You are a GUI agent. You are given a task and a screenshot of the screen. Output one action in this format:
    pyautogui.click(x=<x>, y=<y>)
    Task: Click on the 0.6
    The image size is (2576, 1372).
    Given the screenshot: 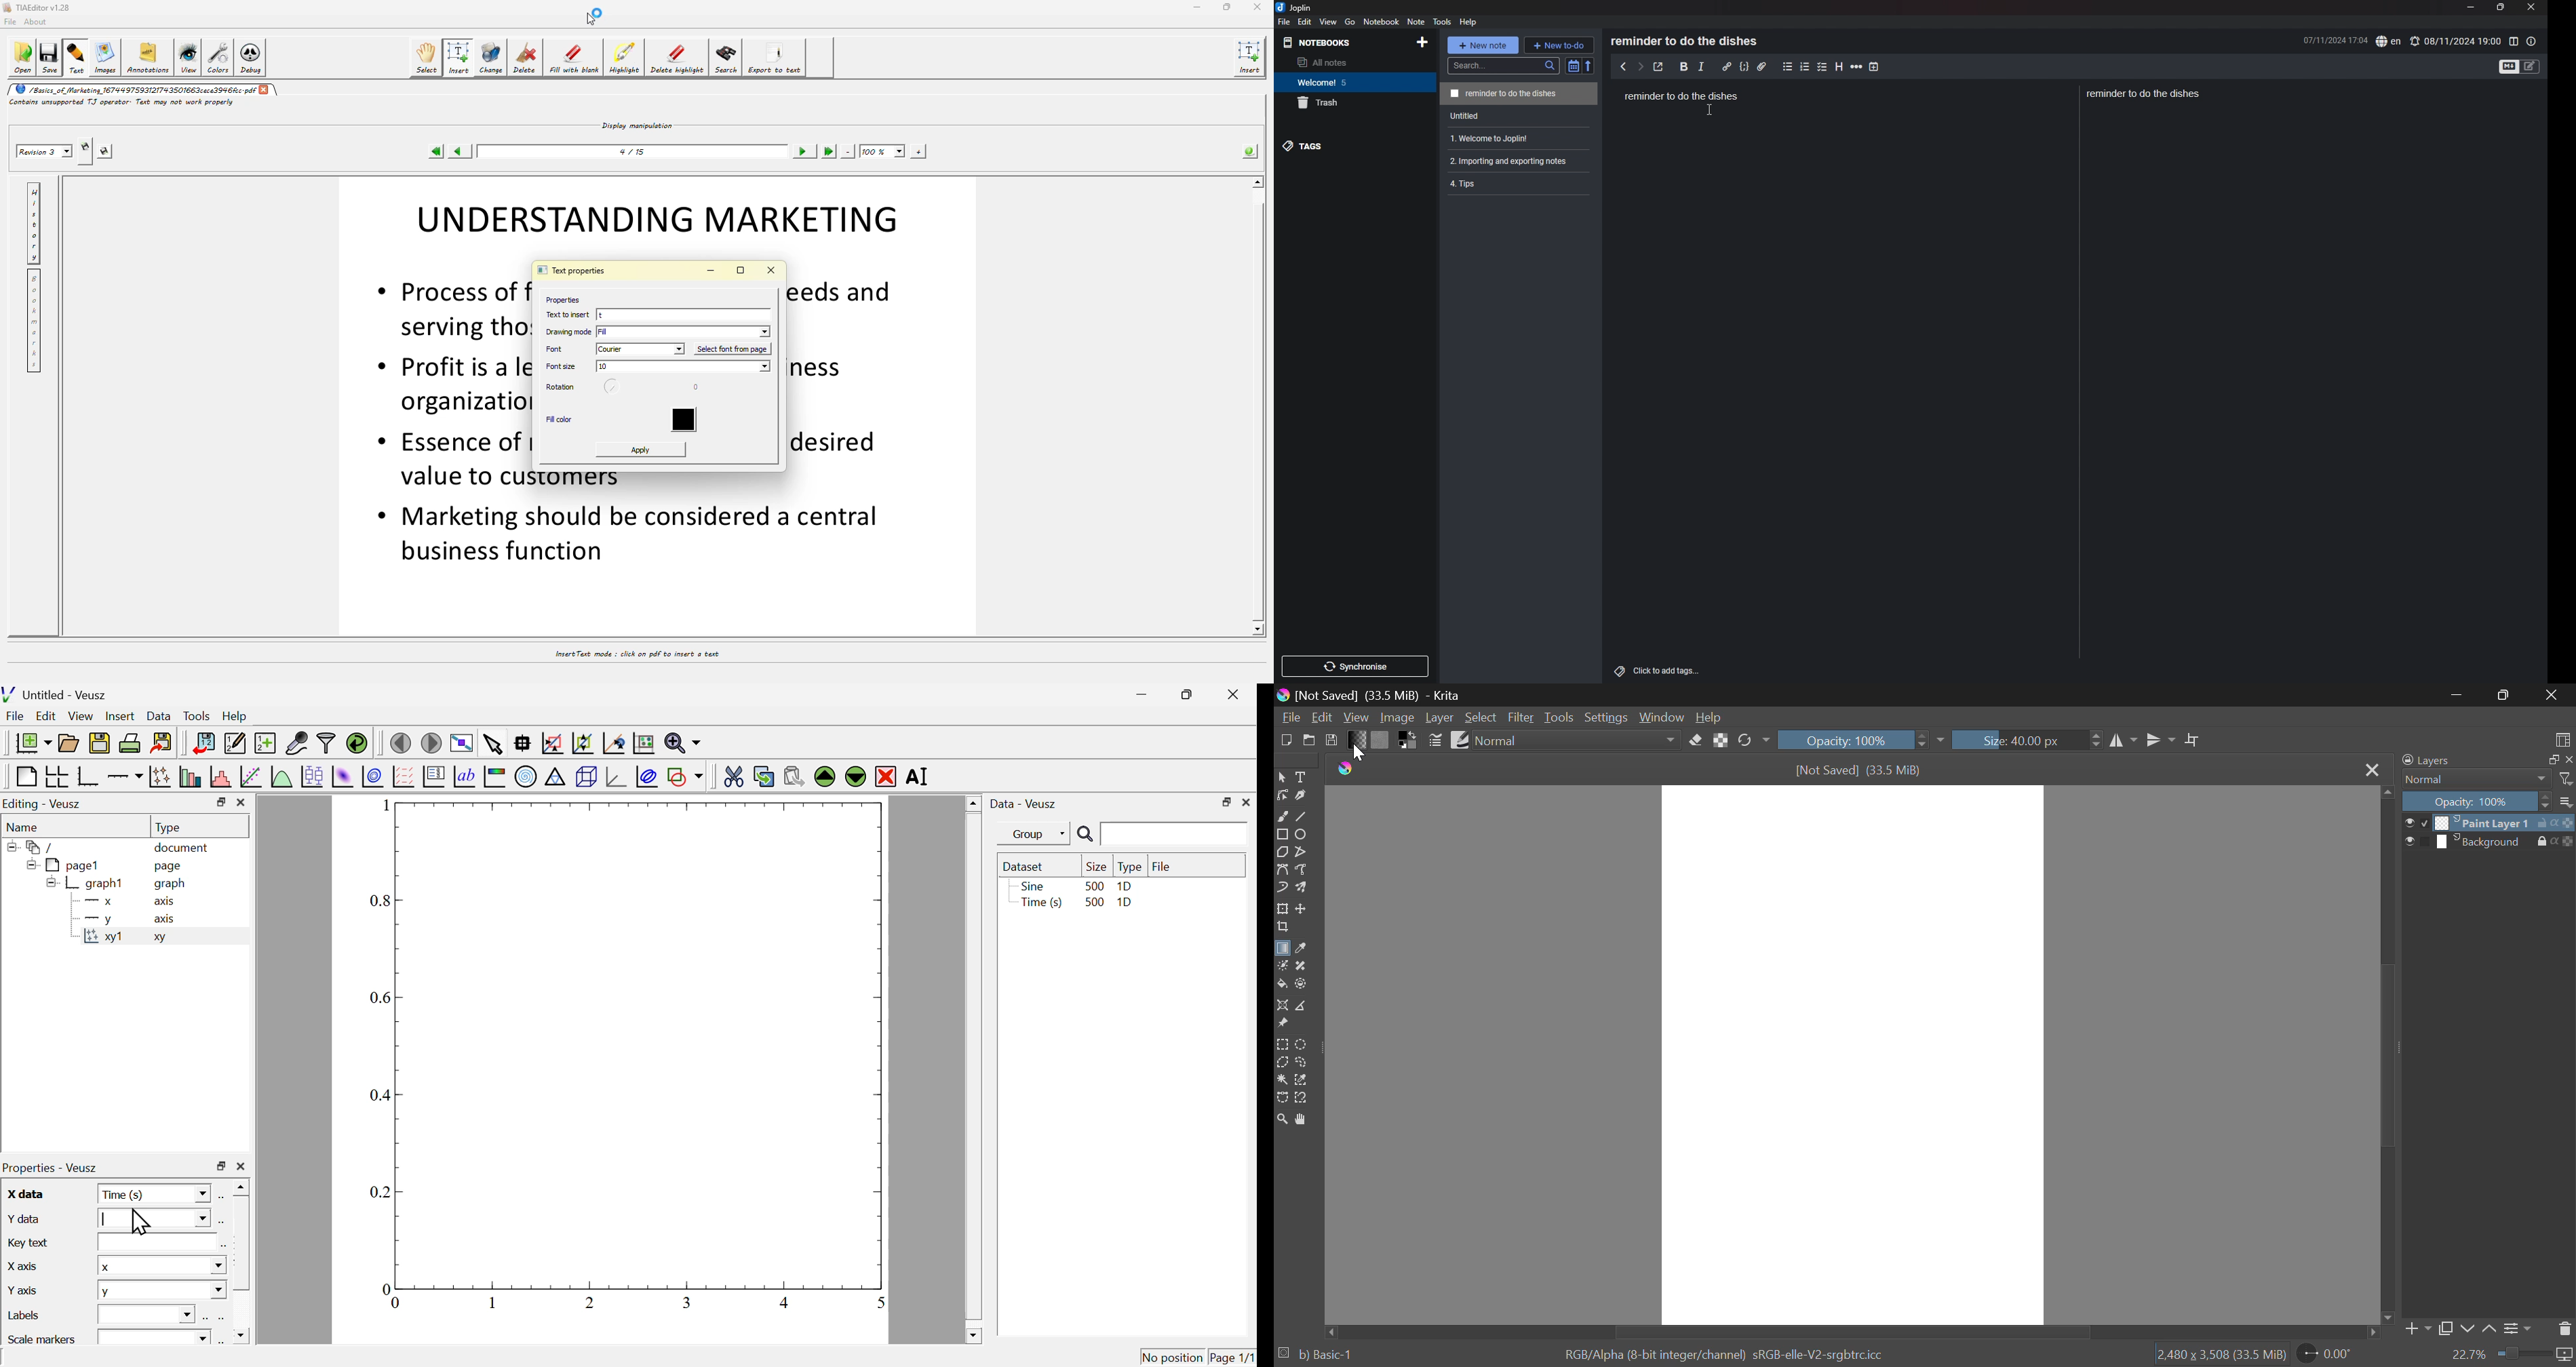 What is the action you would take?
    pyautogui.click(x=383, y=998)
    